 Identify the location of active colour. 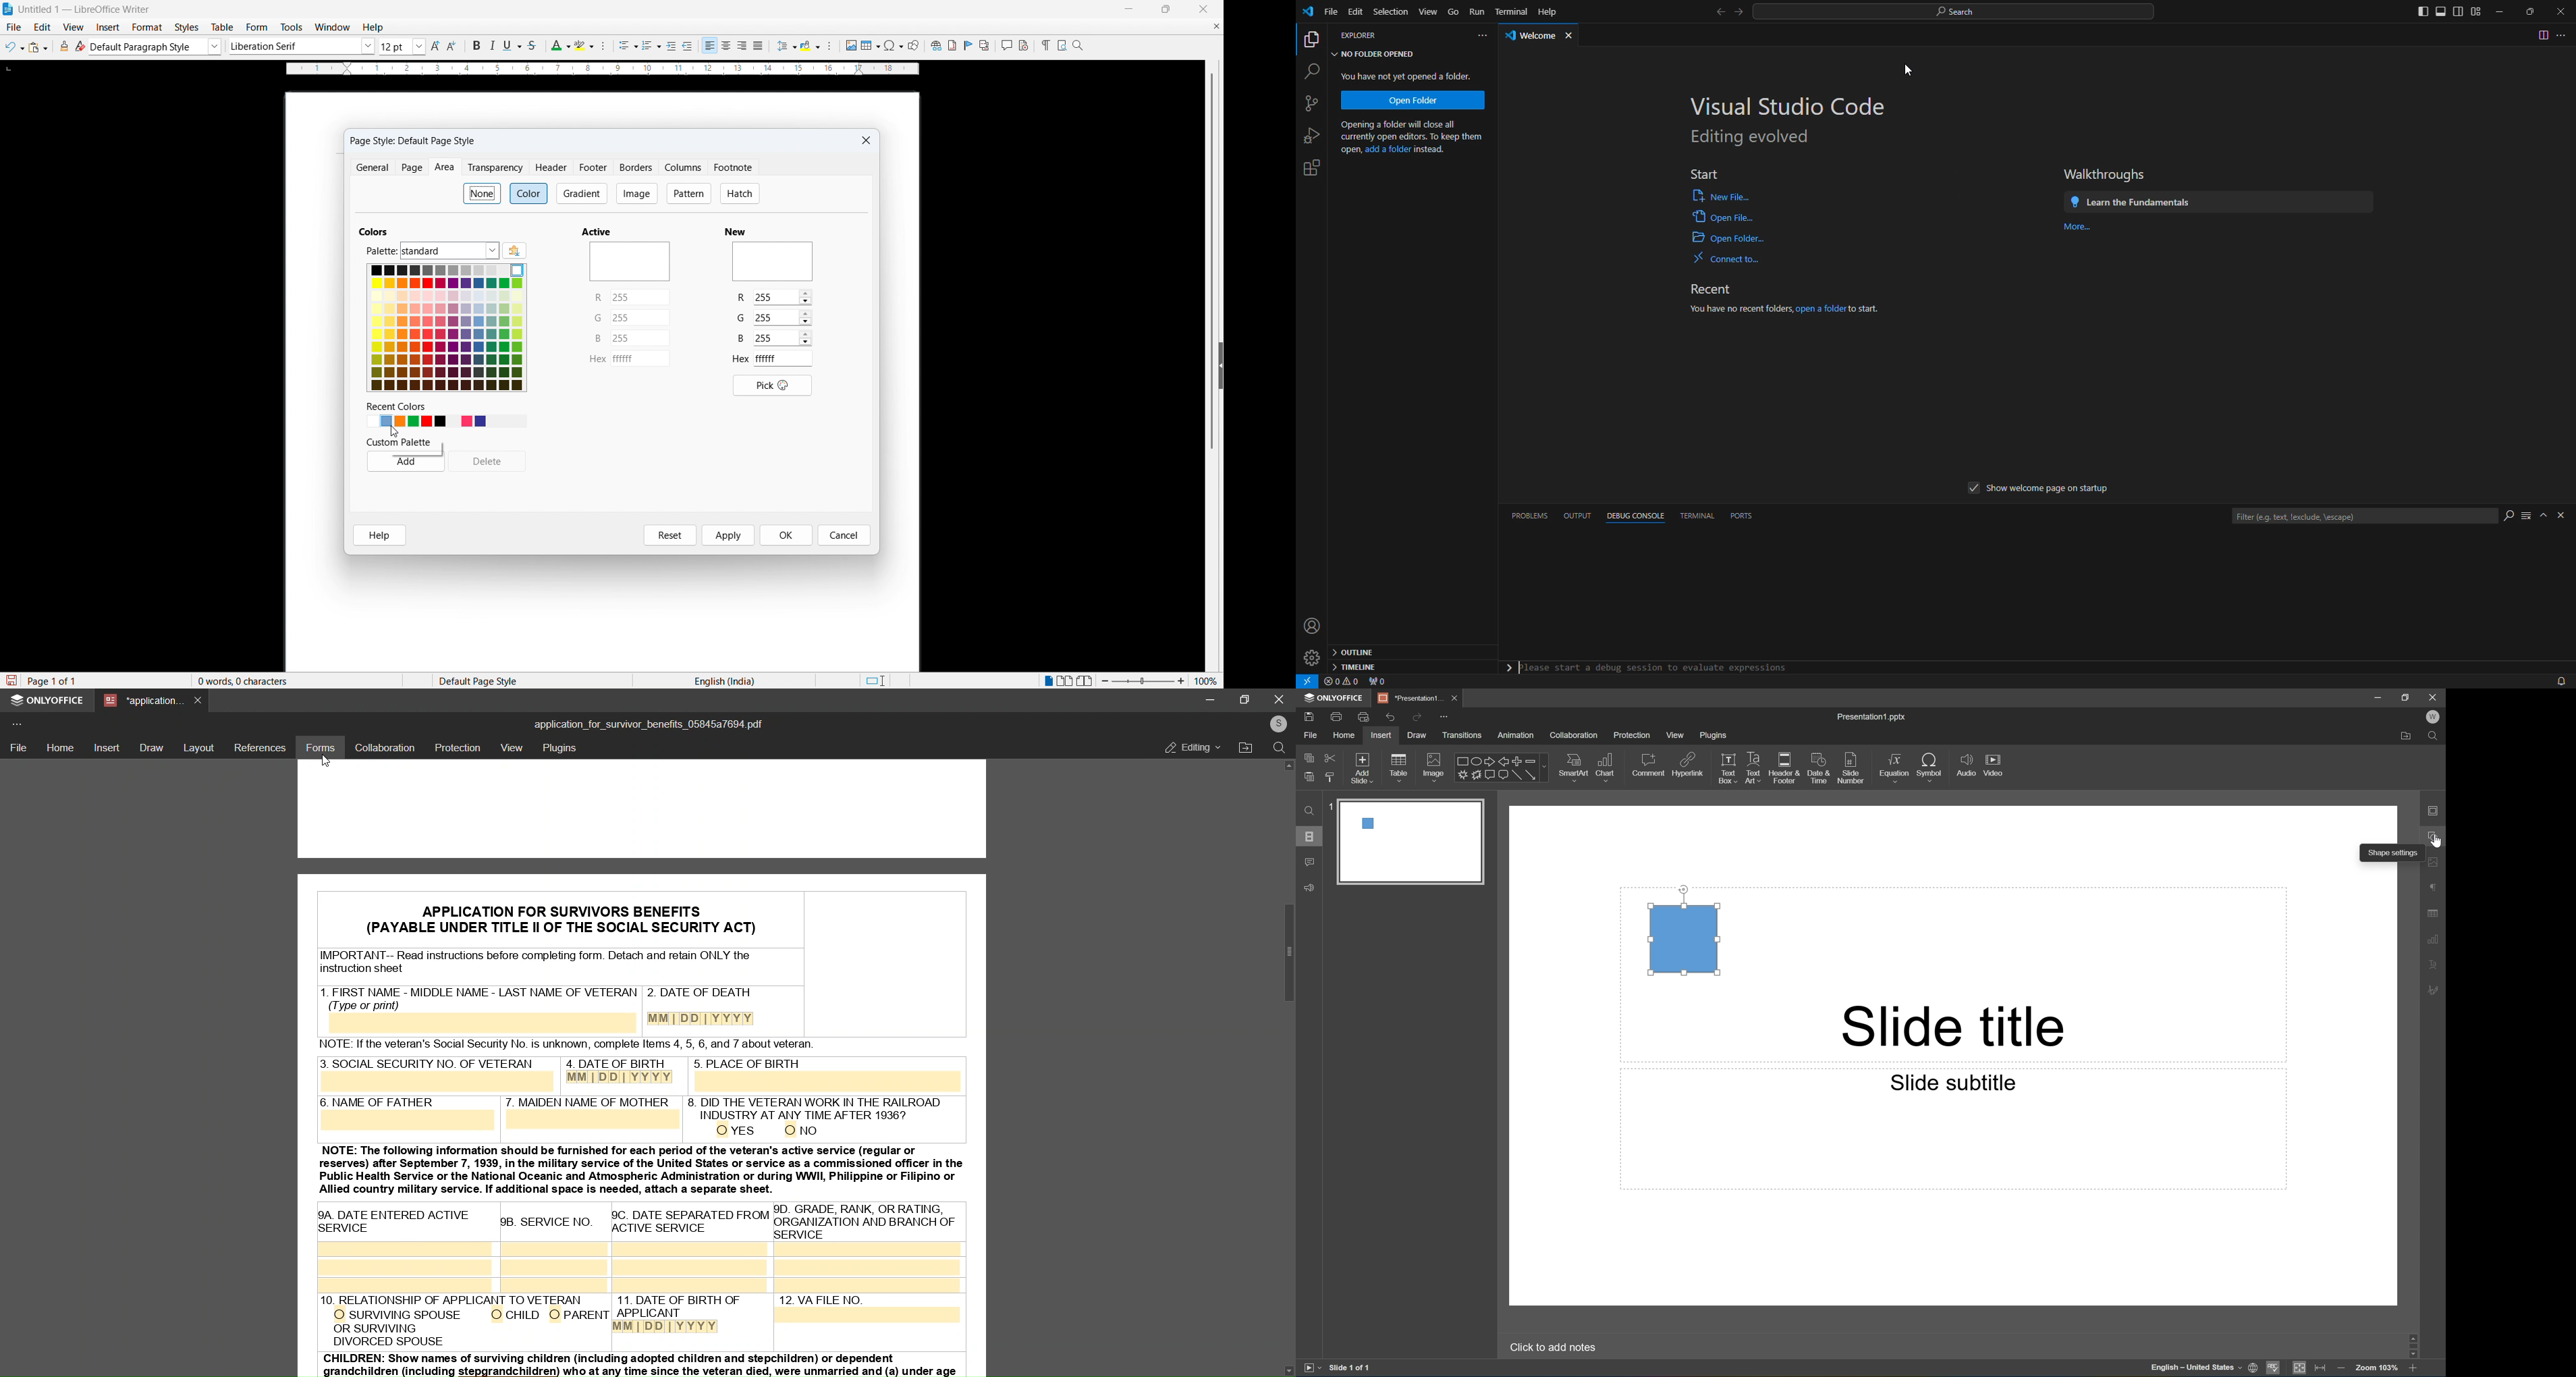
(630, 261).